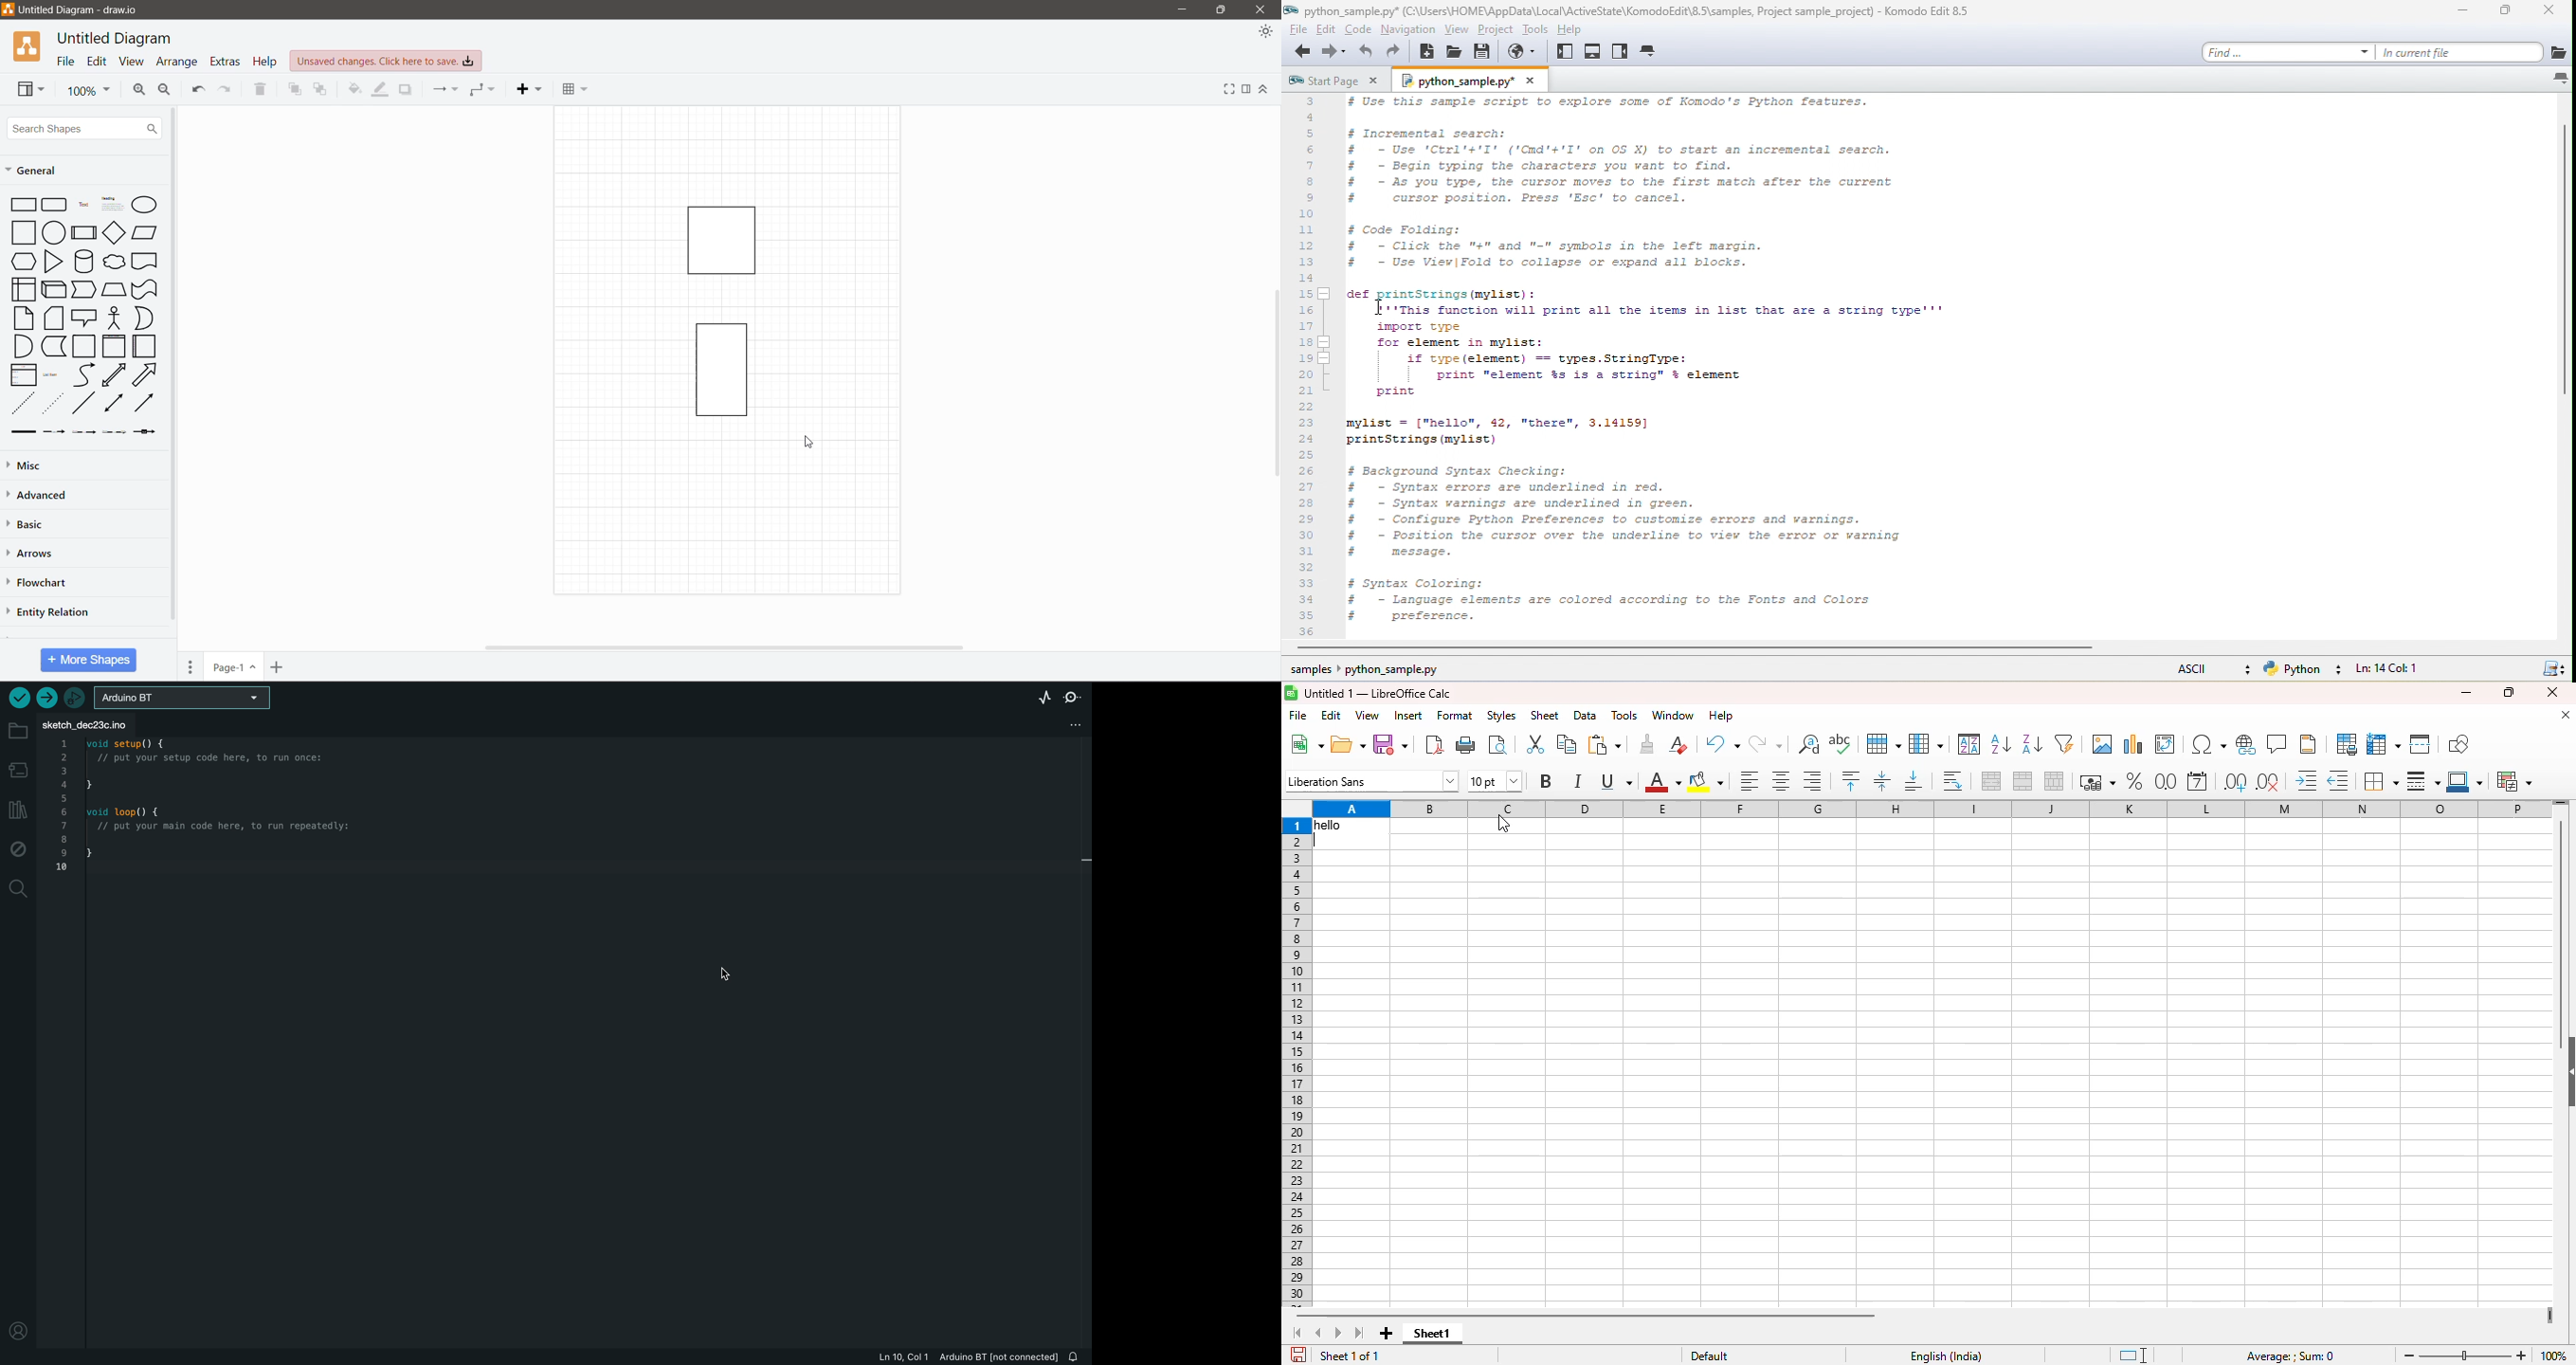  What do you see at coordinates (2551, 692) in the screenshot?
I see `close` at bounding box center [2551, 692].